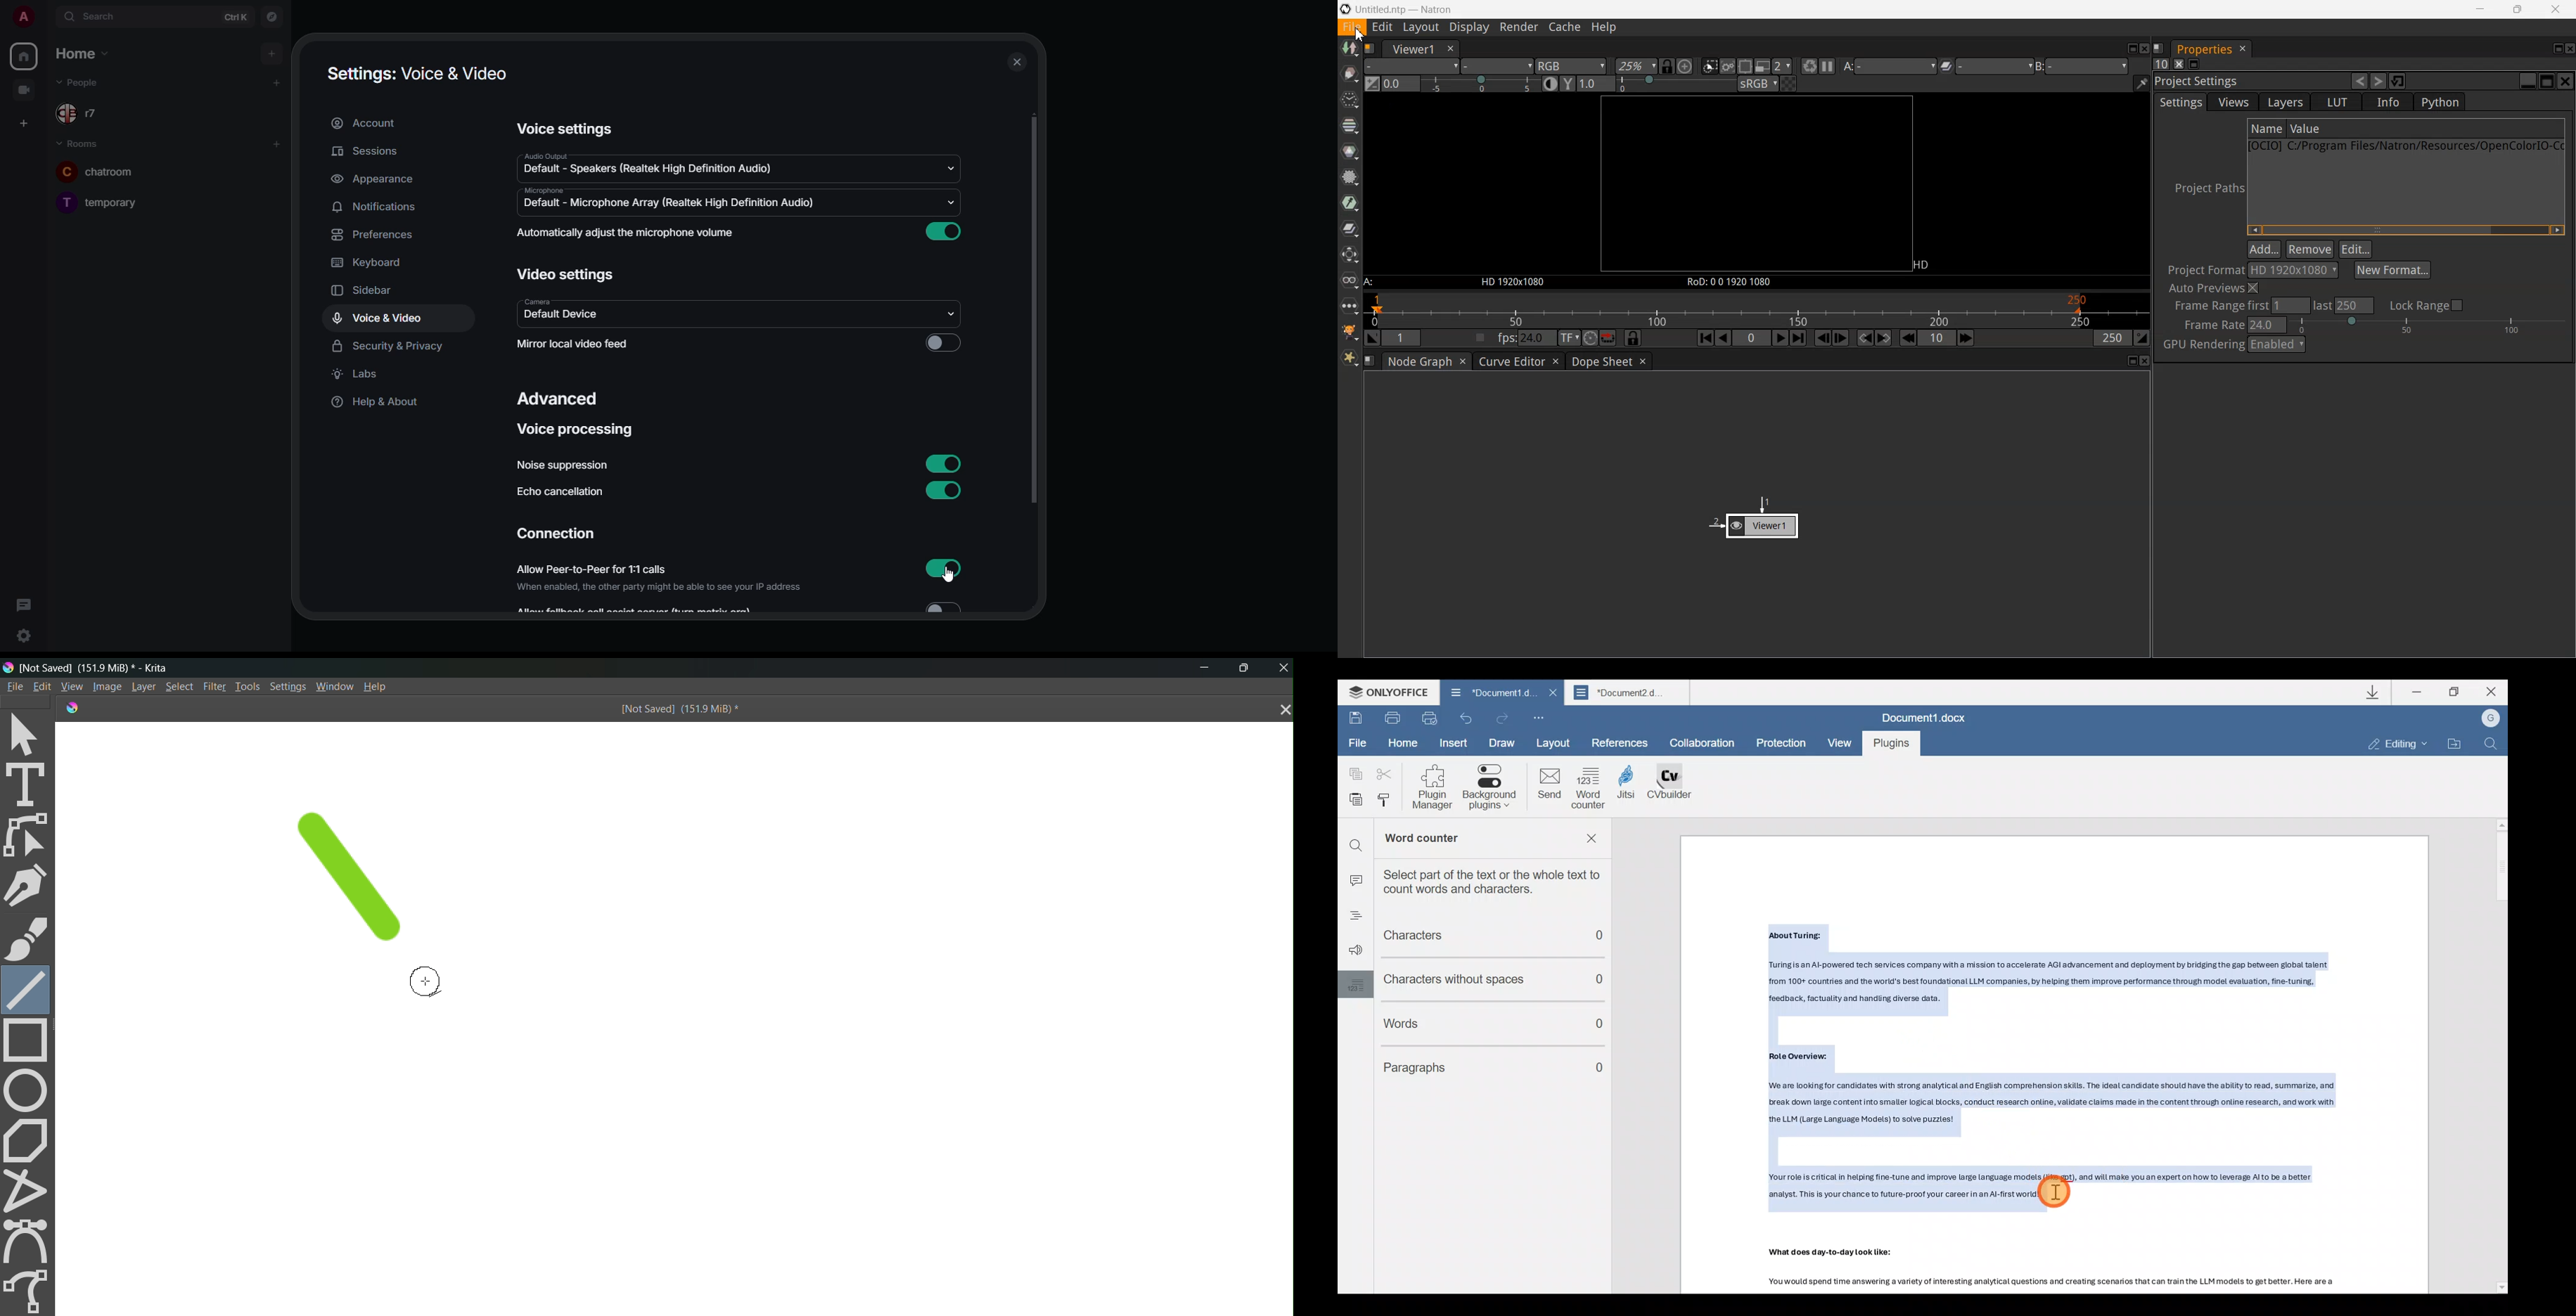  I want to click on drop down, so click(953, 169).